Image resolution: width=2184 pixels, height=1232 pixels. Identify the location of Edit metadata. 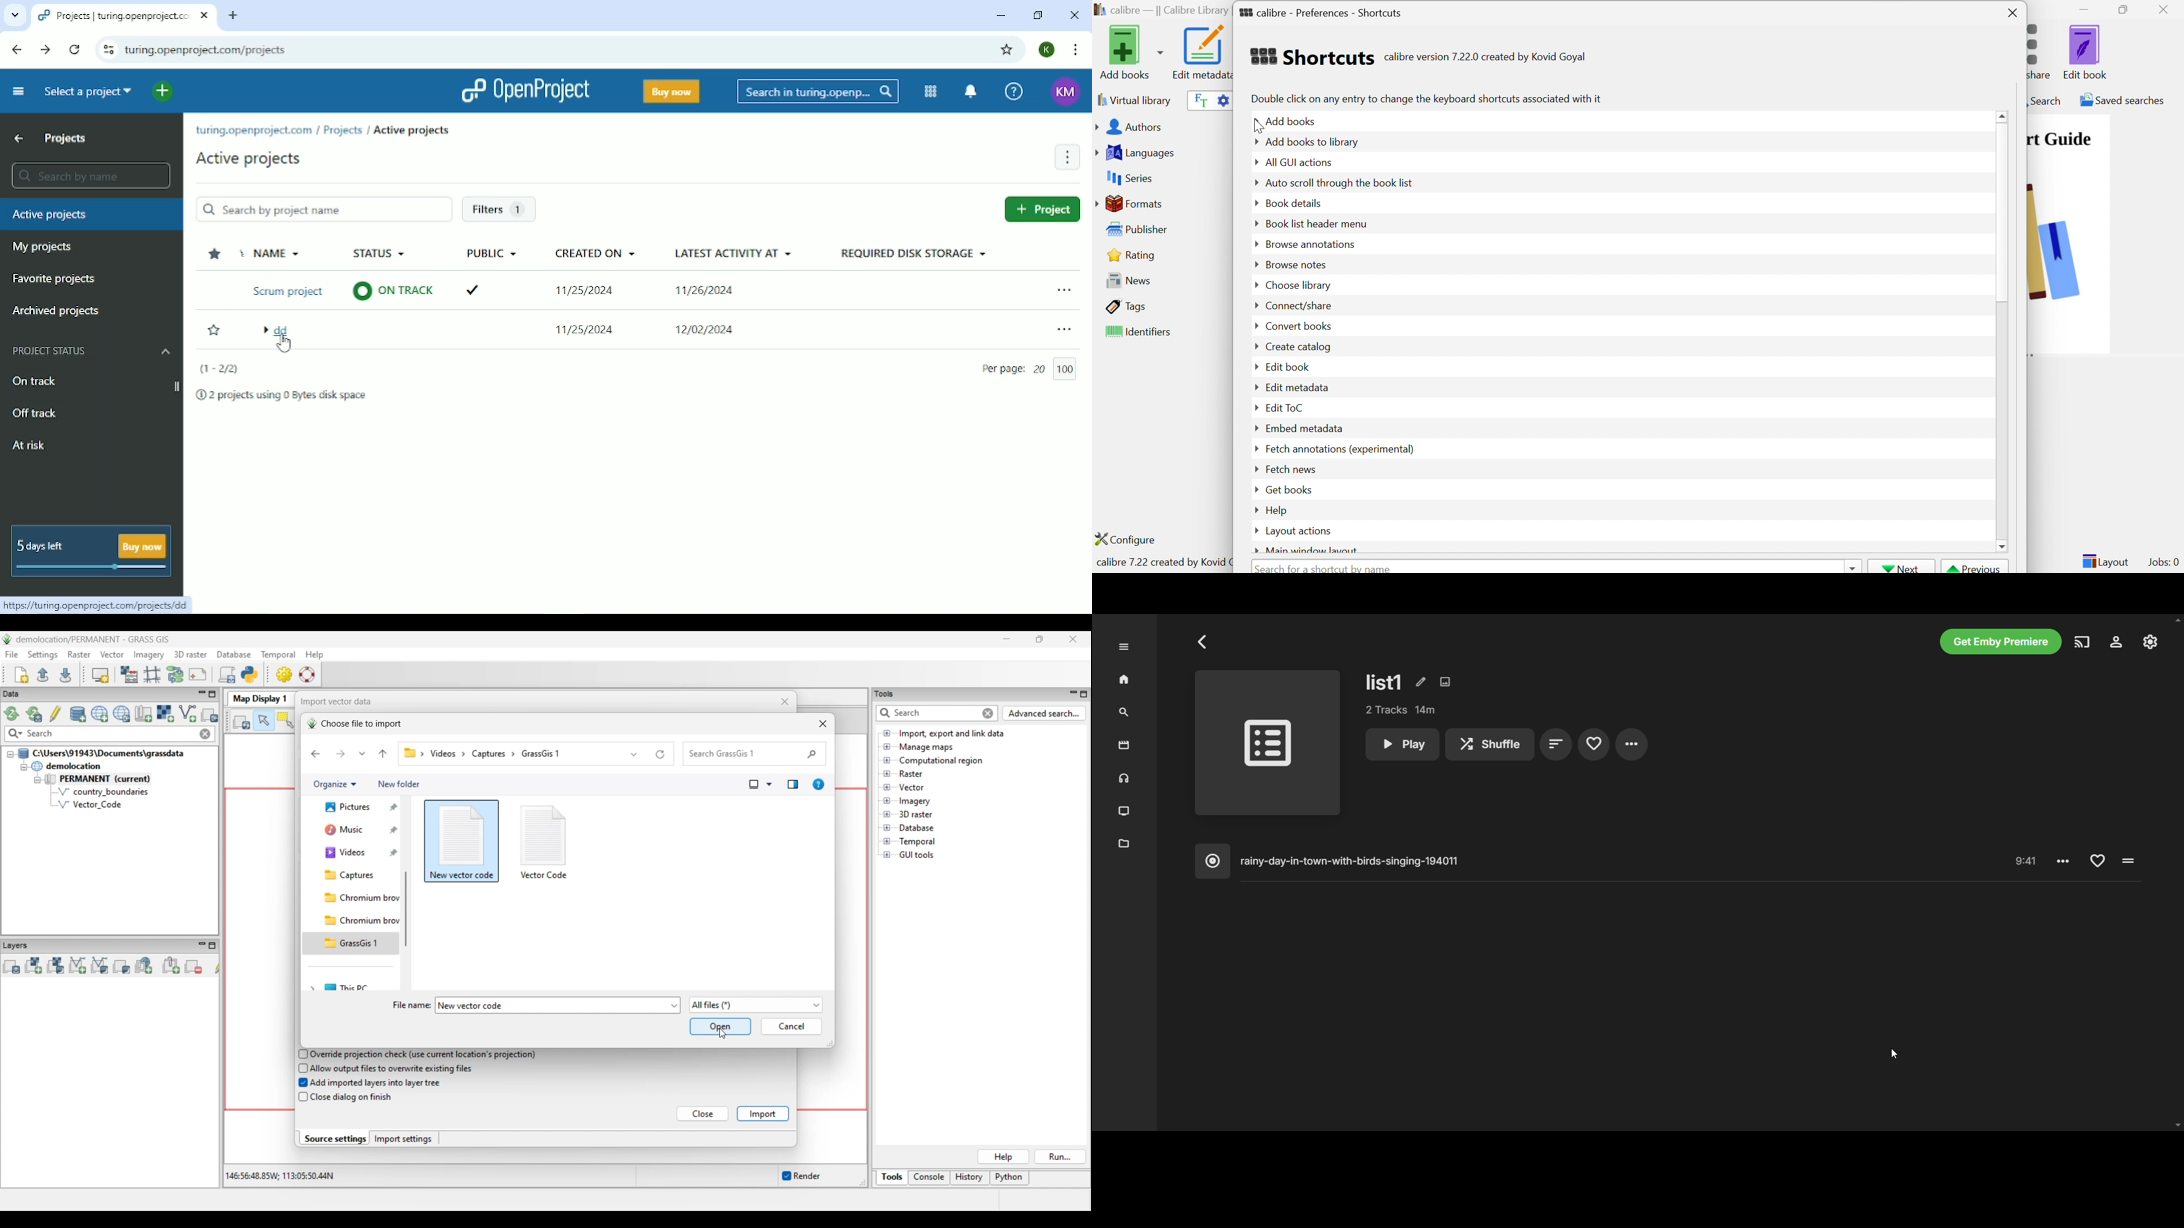
(1201, 52).